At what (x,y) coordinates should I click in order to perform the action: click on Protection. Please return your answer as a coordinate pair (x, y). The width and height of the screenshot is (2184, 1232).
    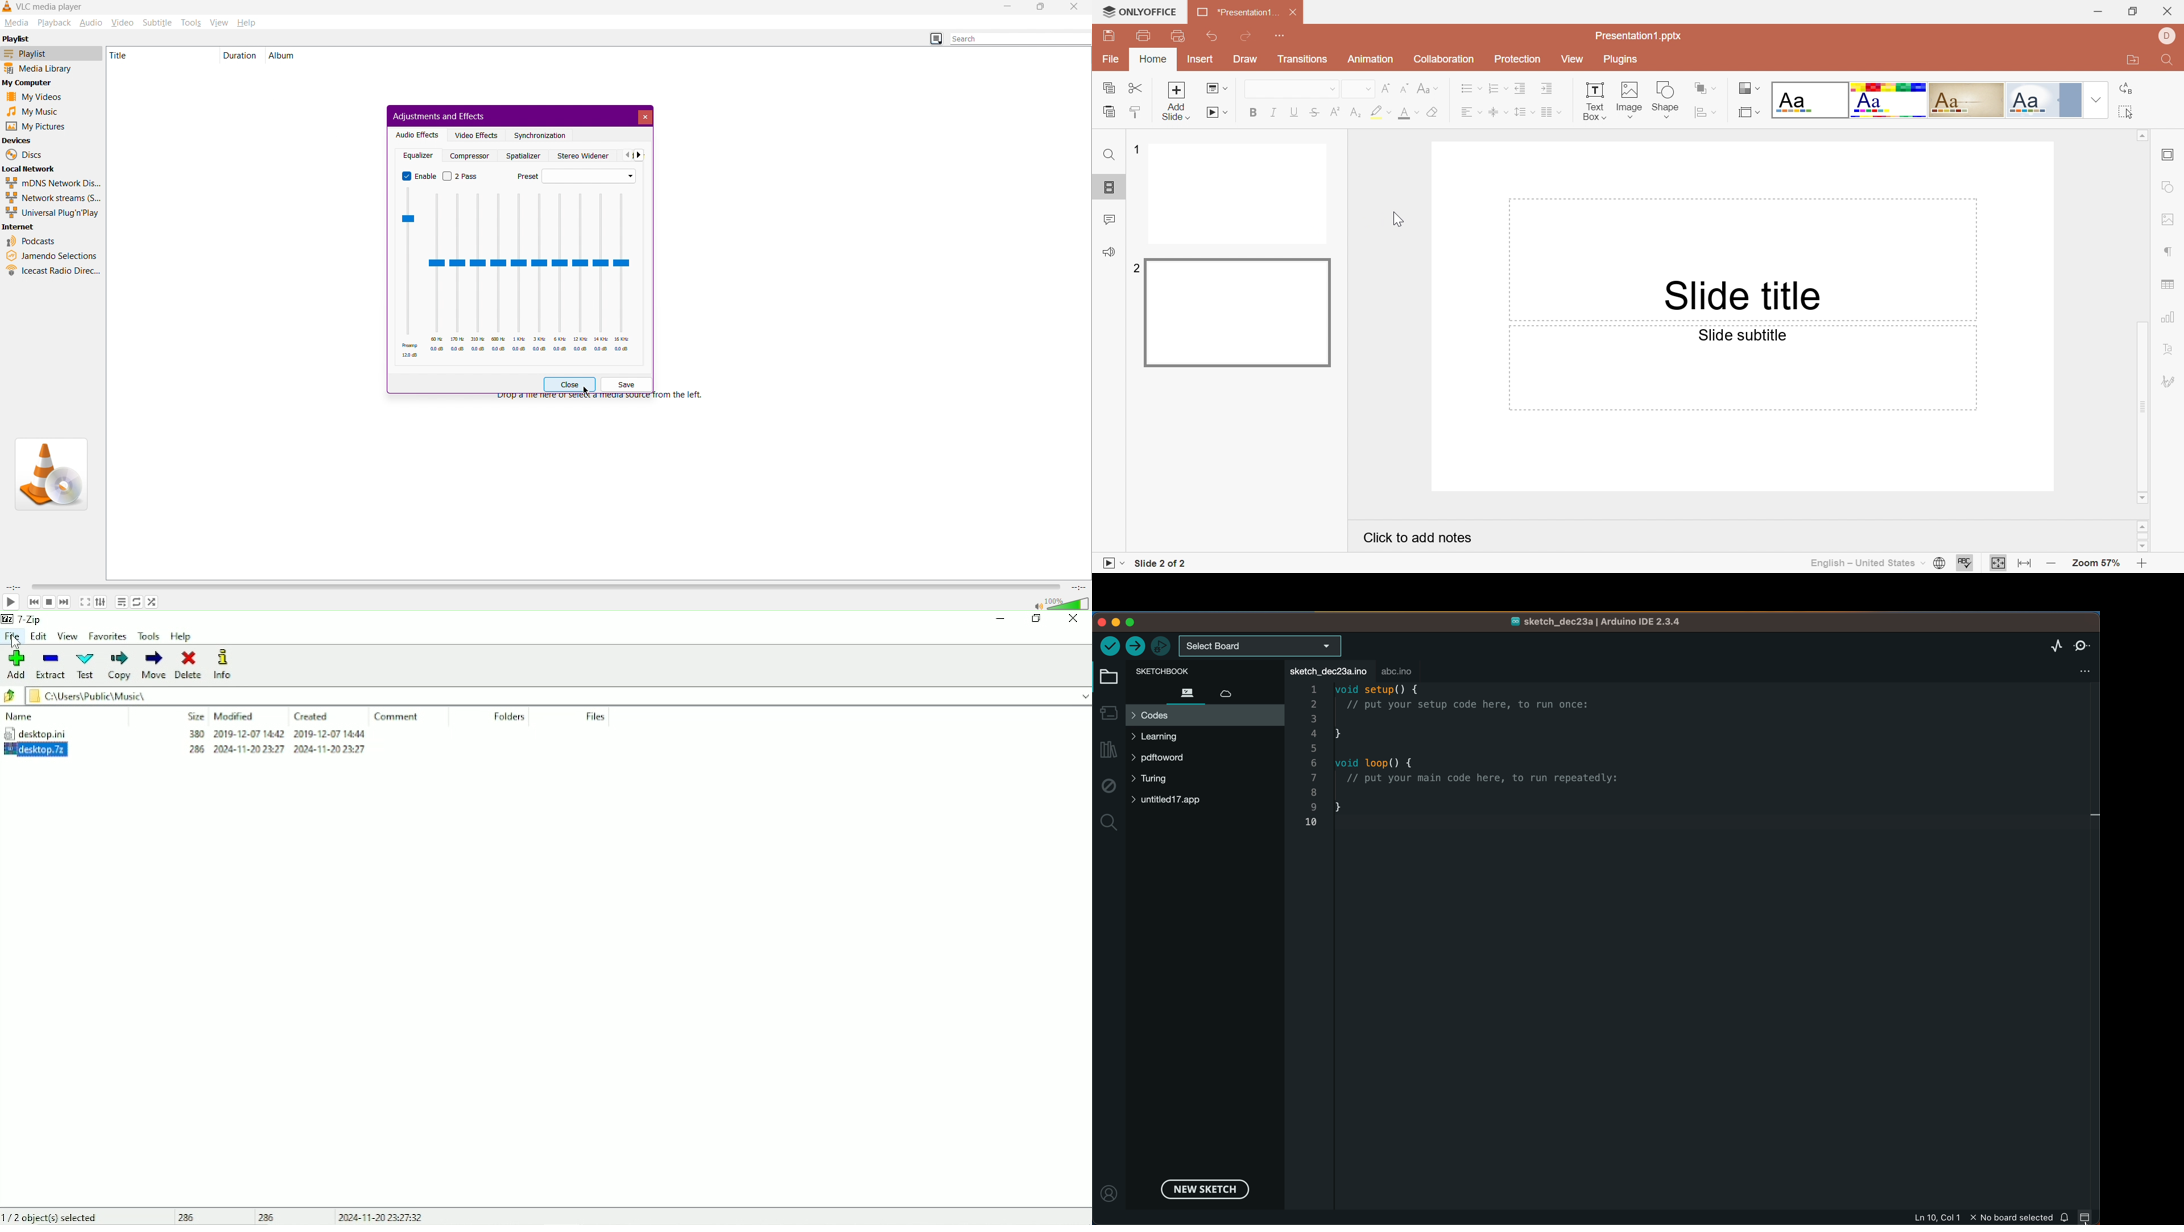
    Looking at the image, I should click on (1519, 60).